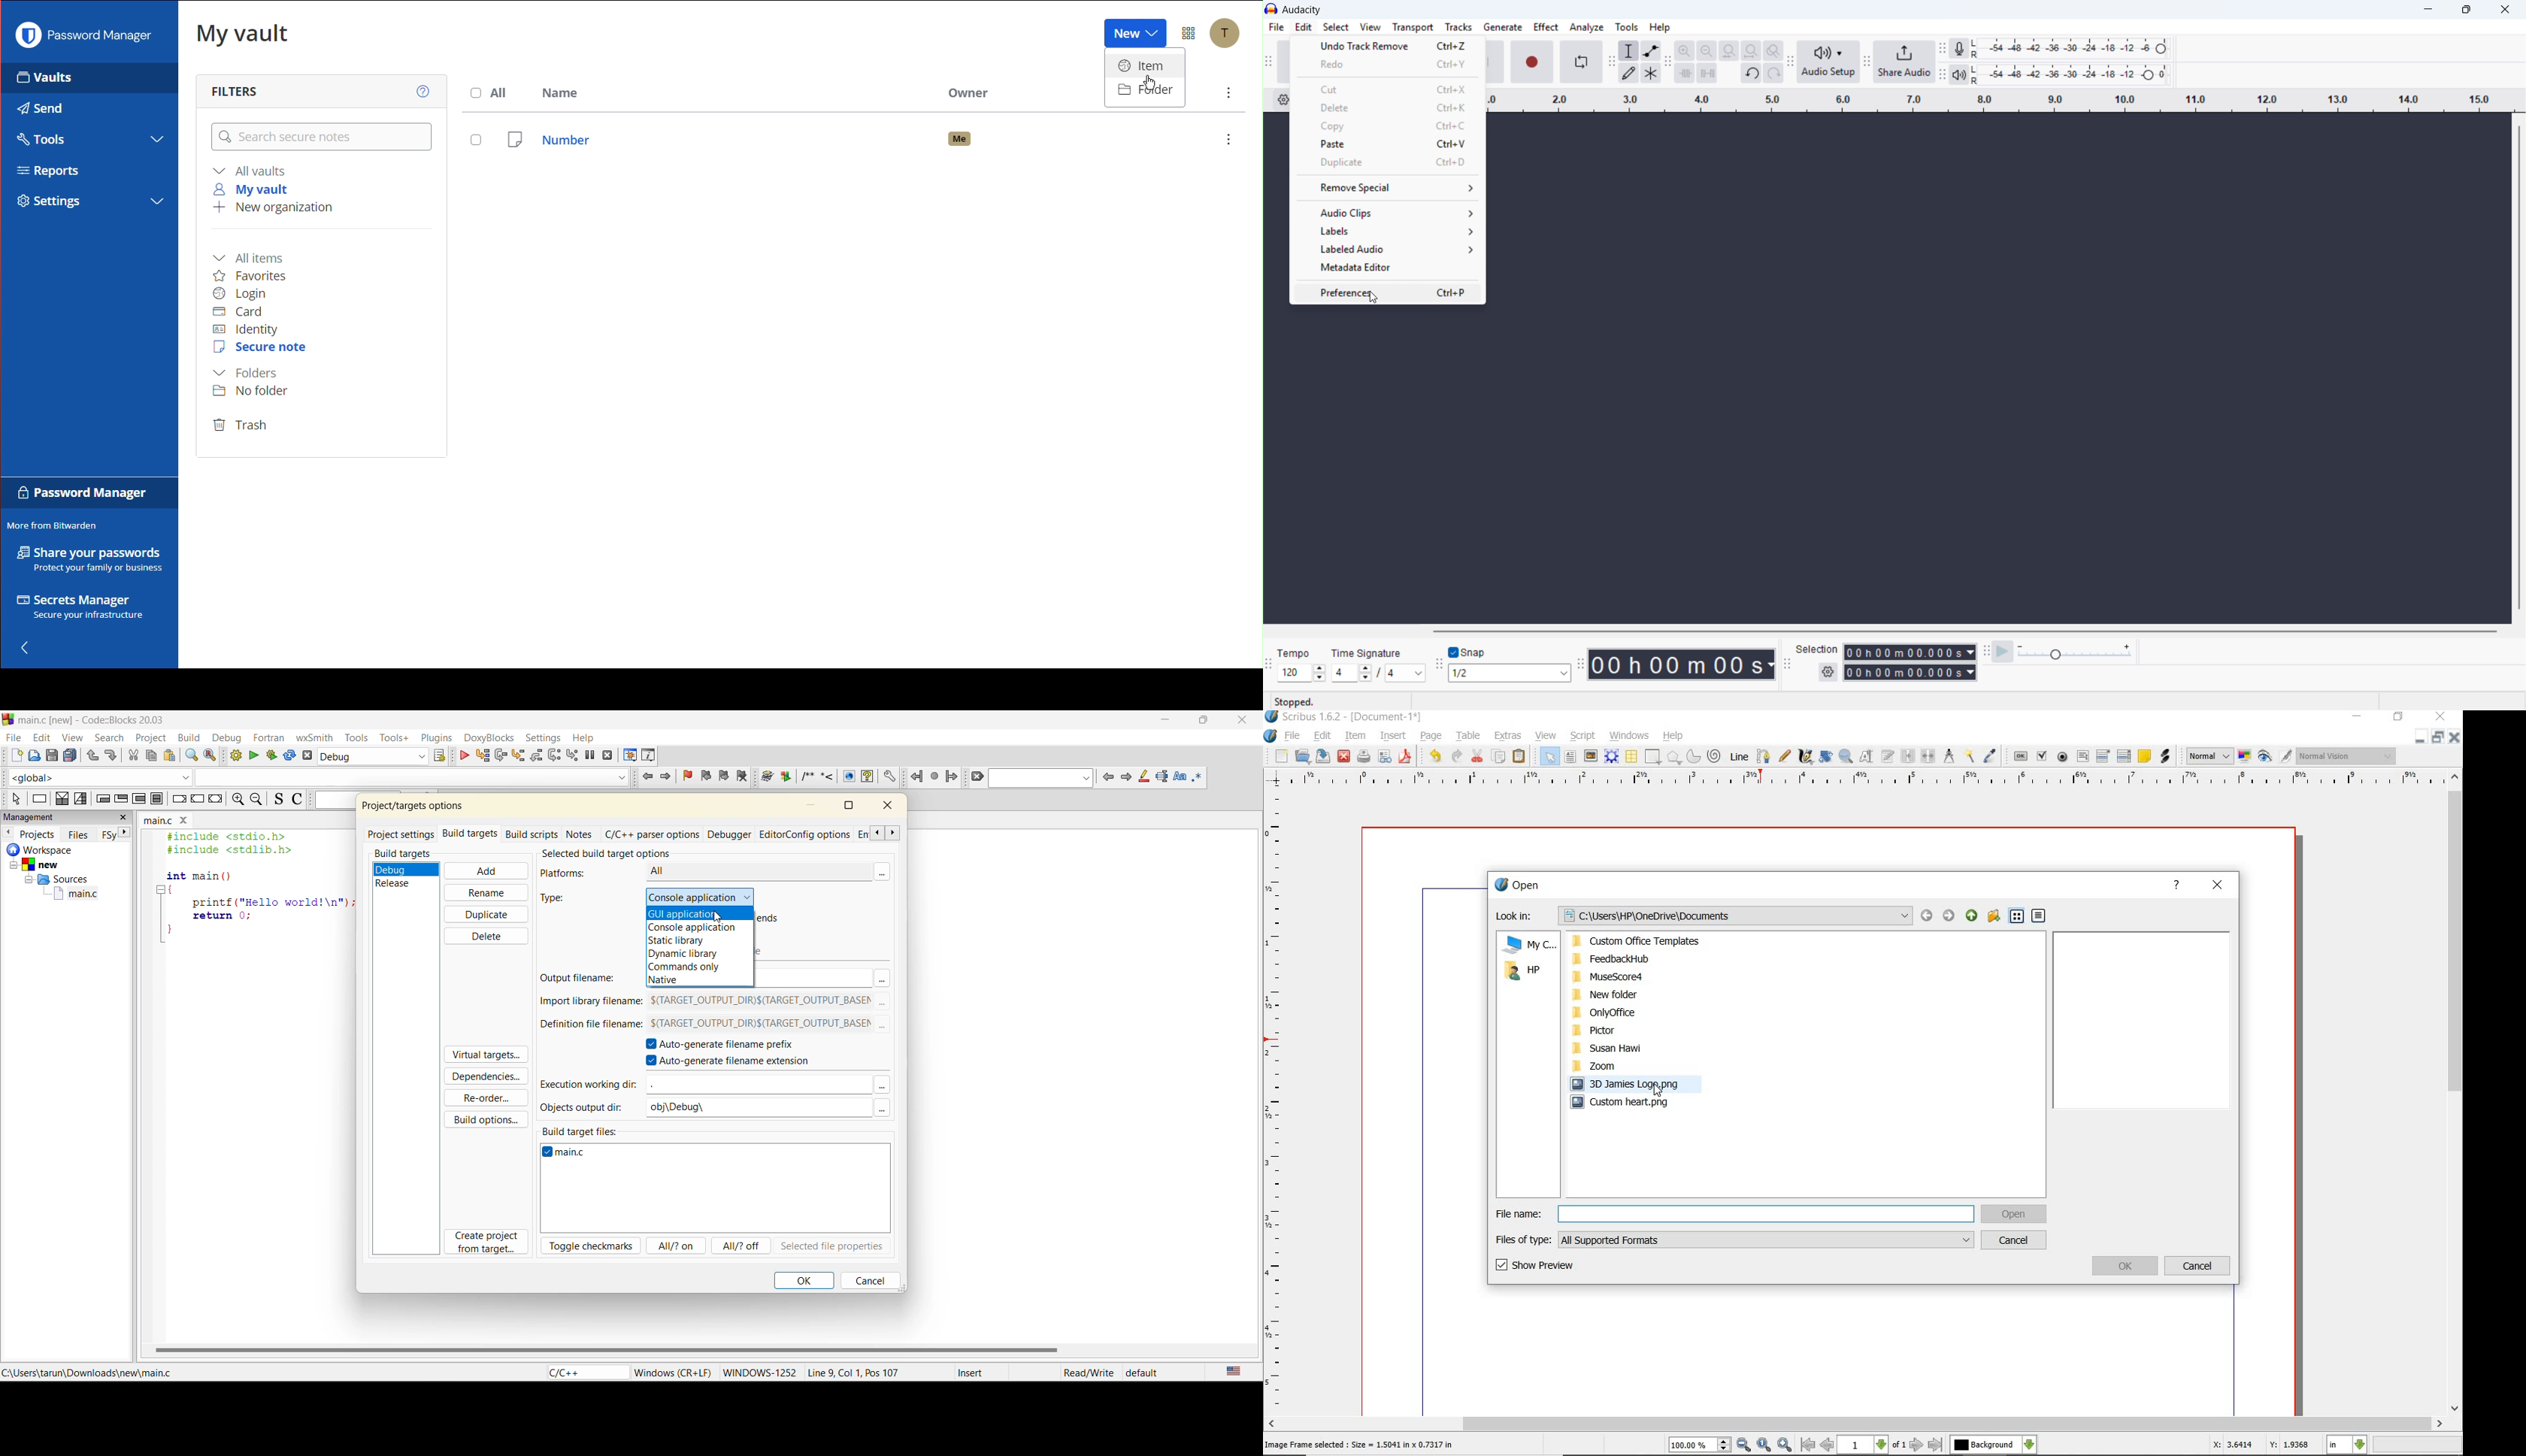  What do you see at coordinates (849, 775) in the screenshot?
I see `Run HTML Documentation` at bounding box center [849, 775].